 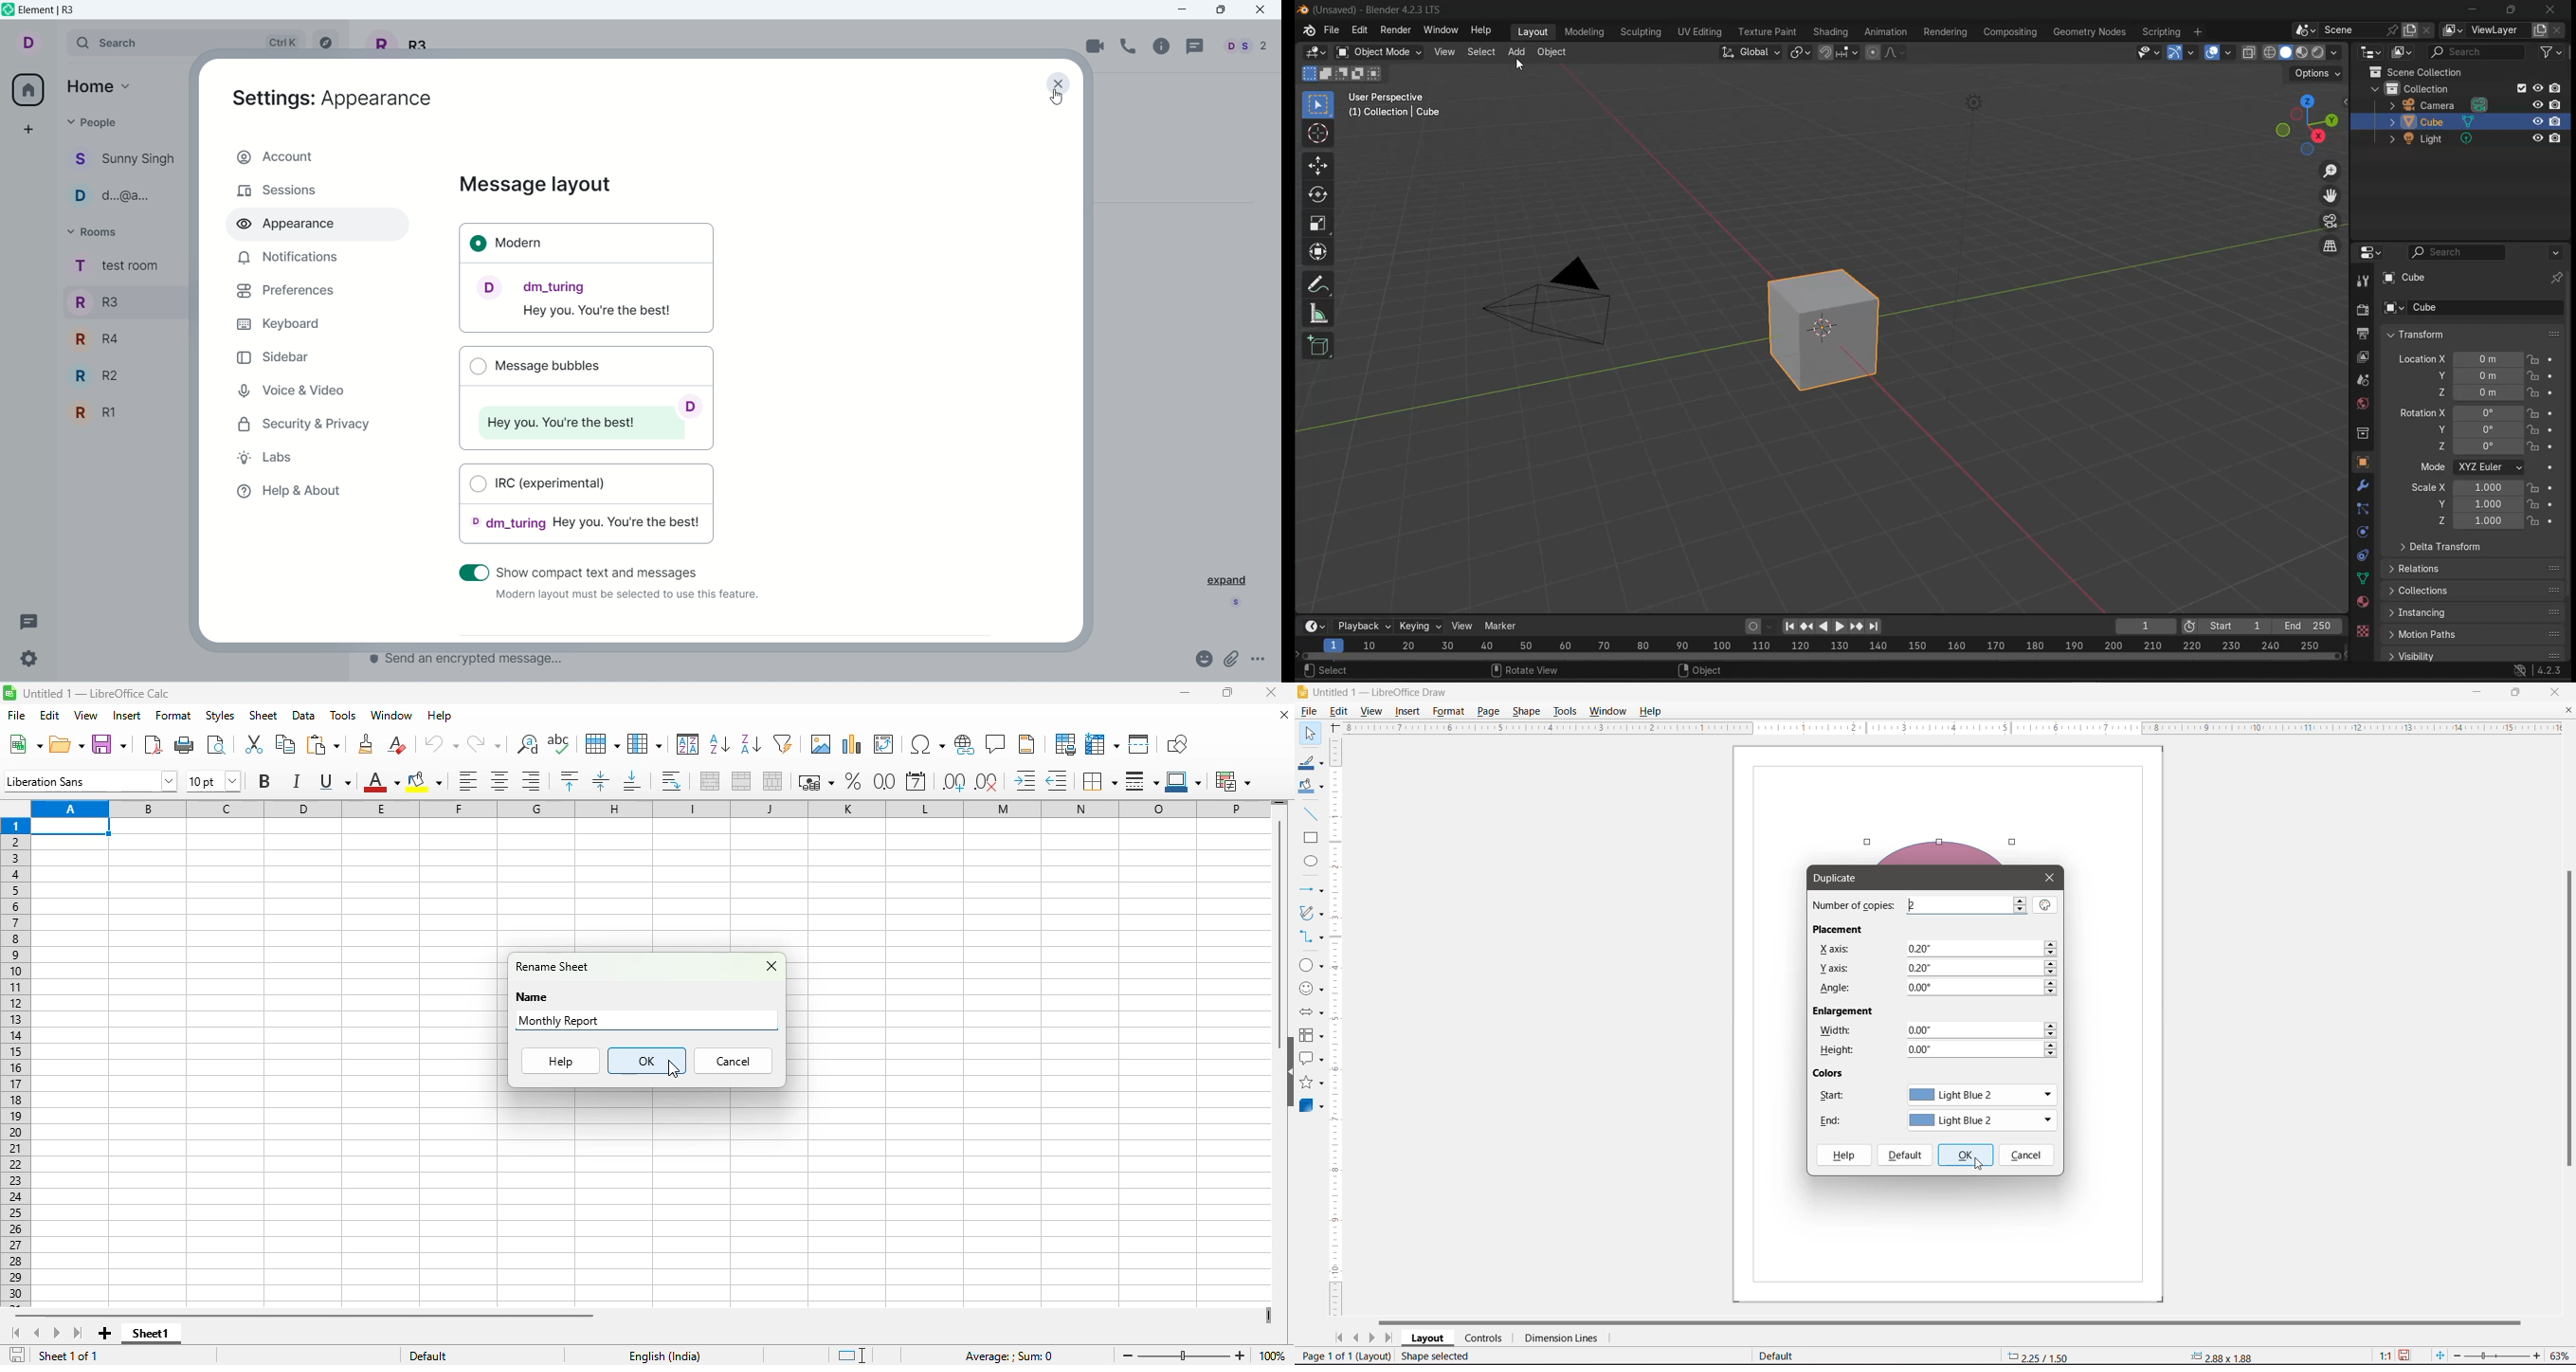 I want to click on spelling, so click(x=558, y=743).